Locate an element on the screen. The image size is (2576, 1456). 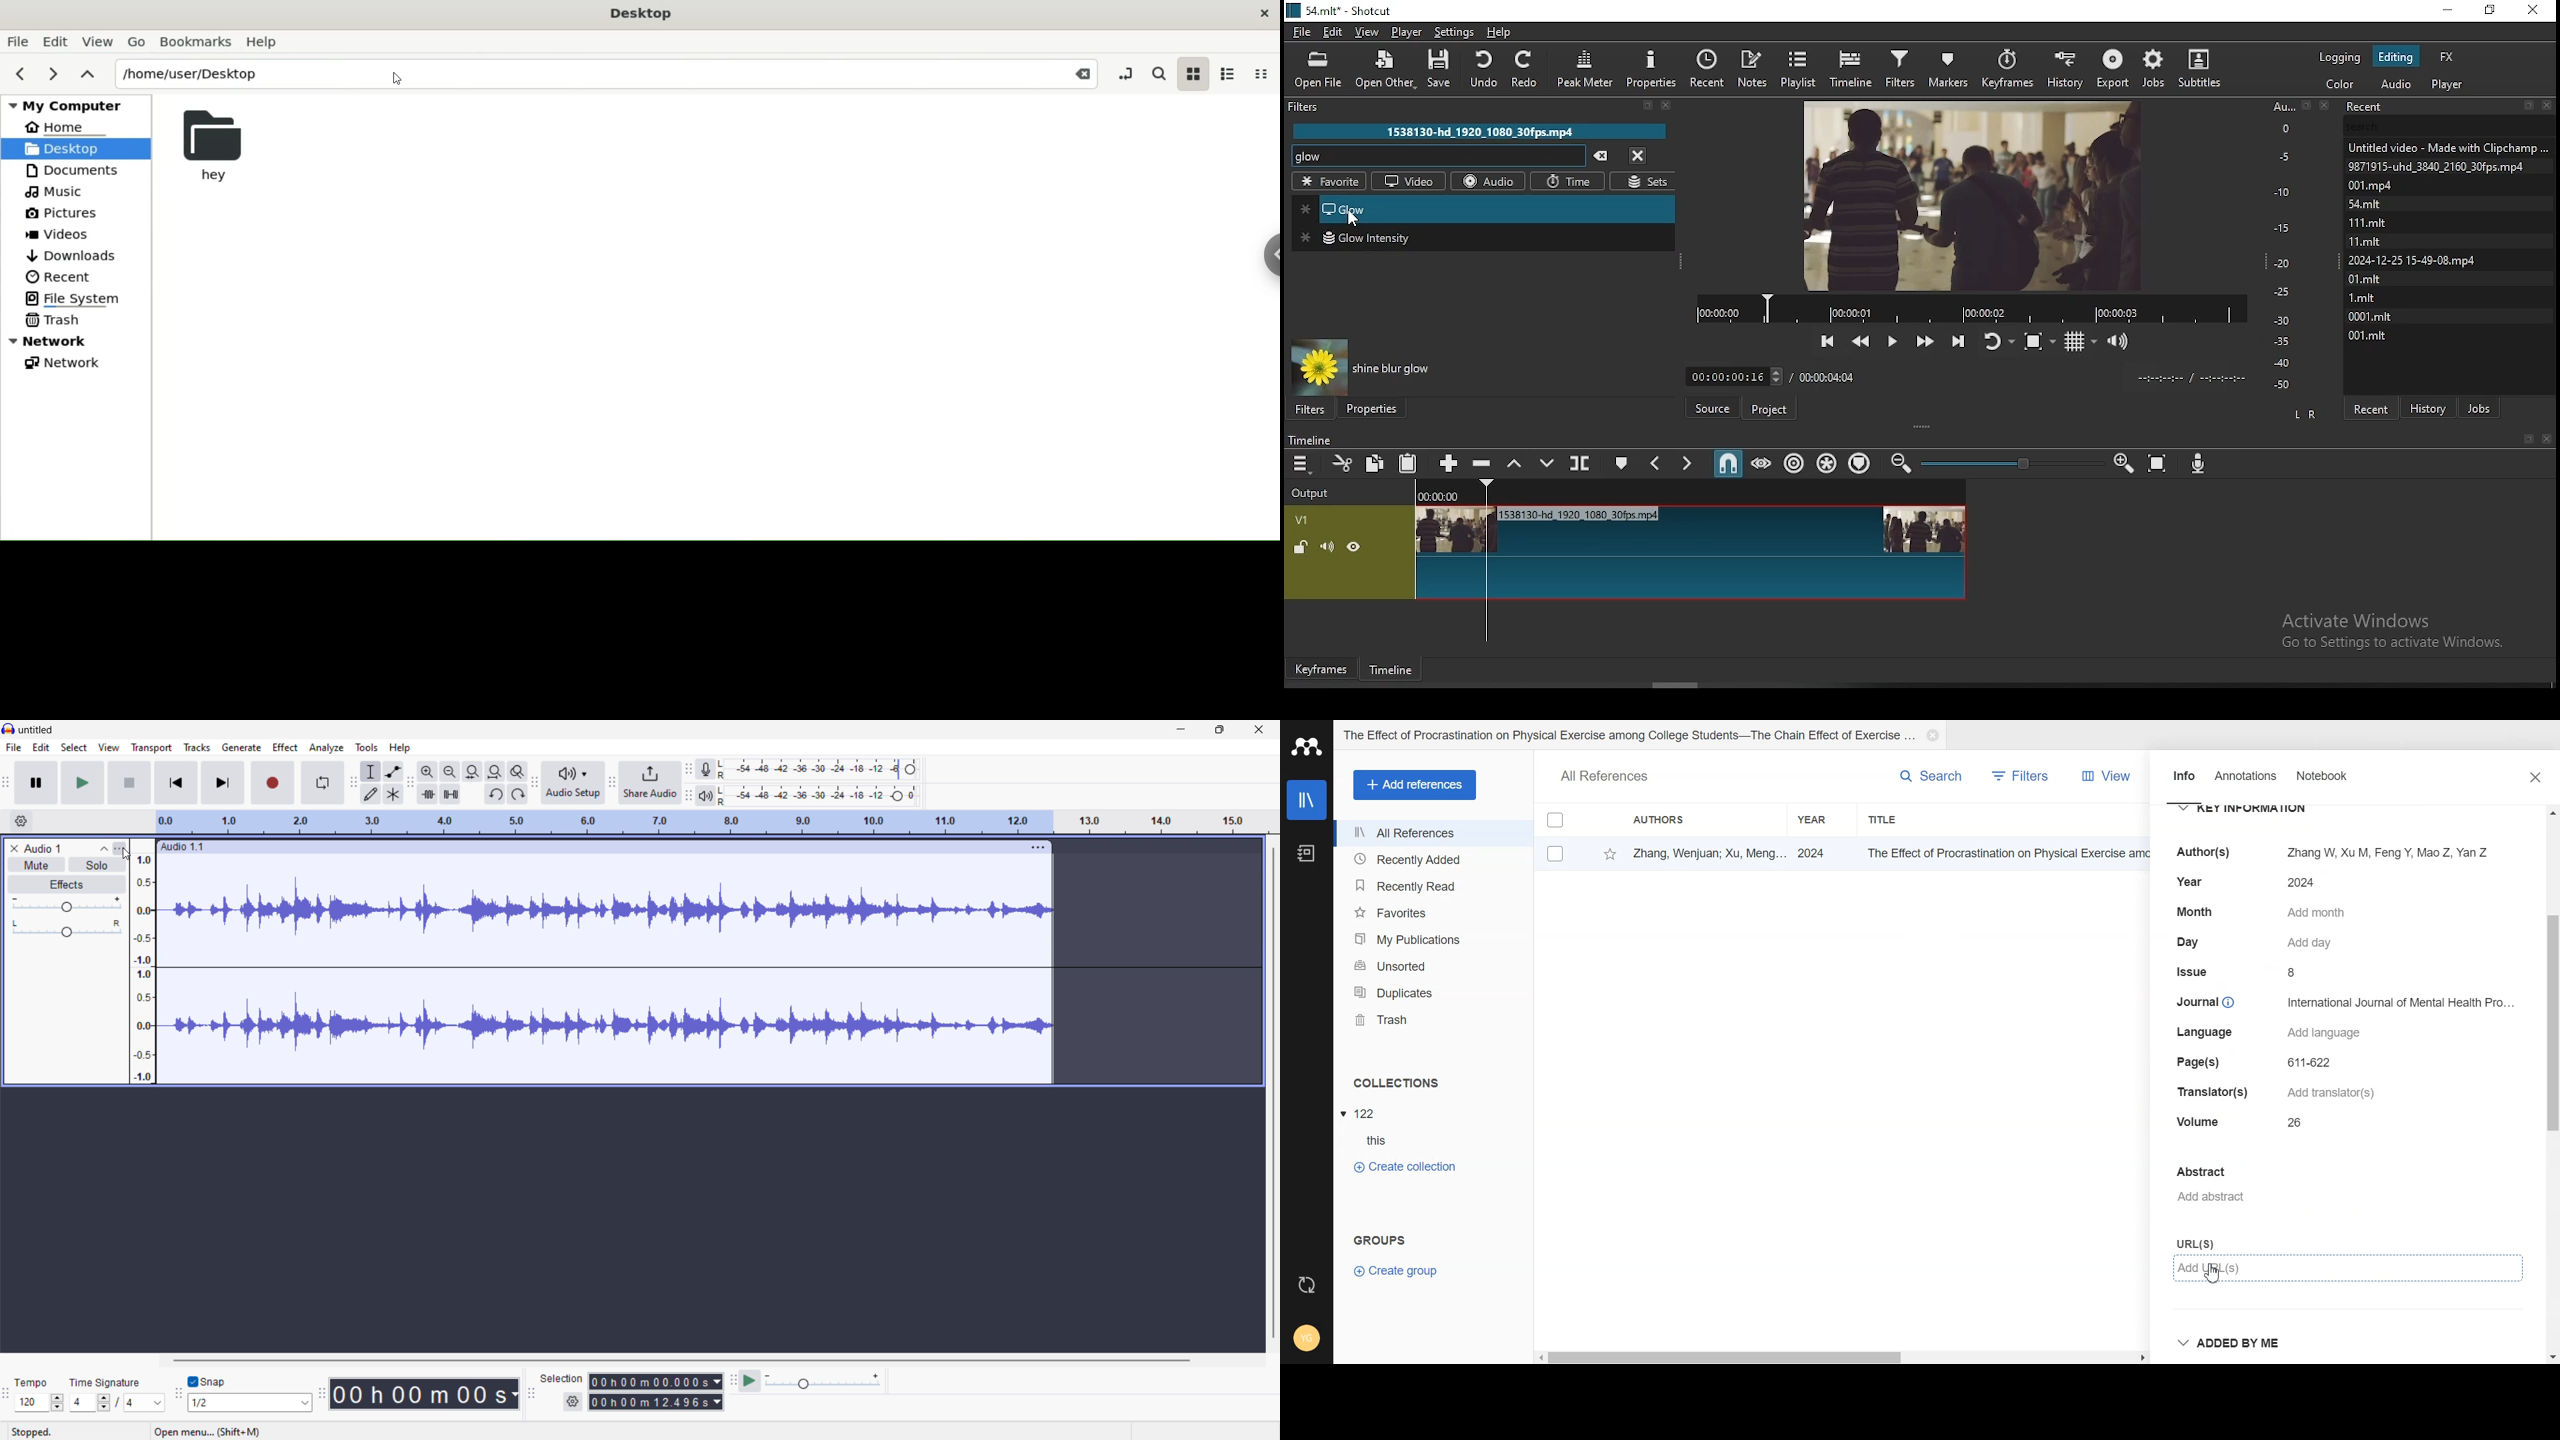
trash is located at coordinates (53, 321).